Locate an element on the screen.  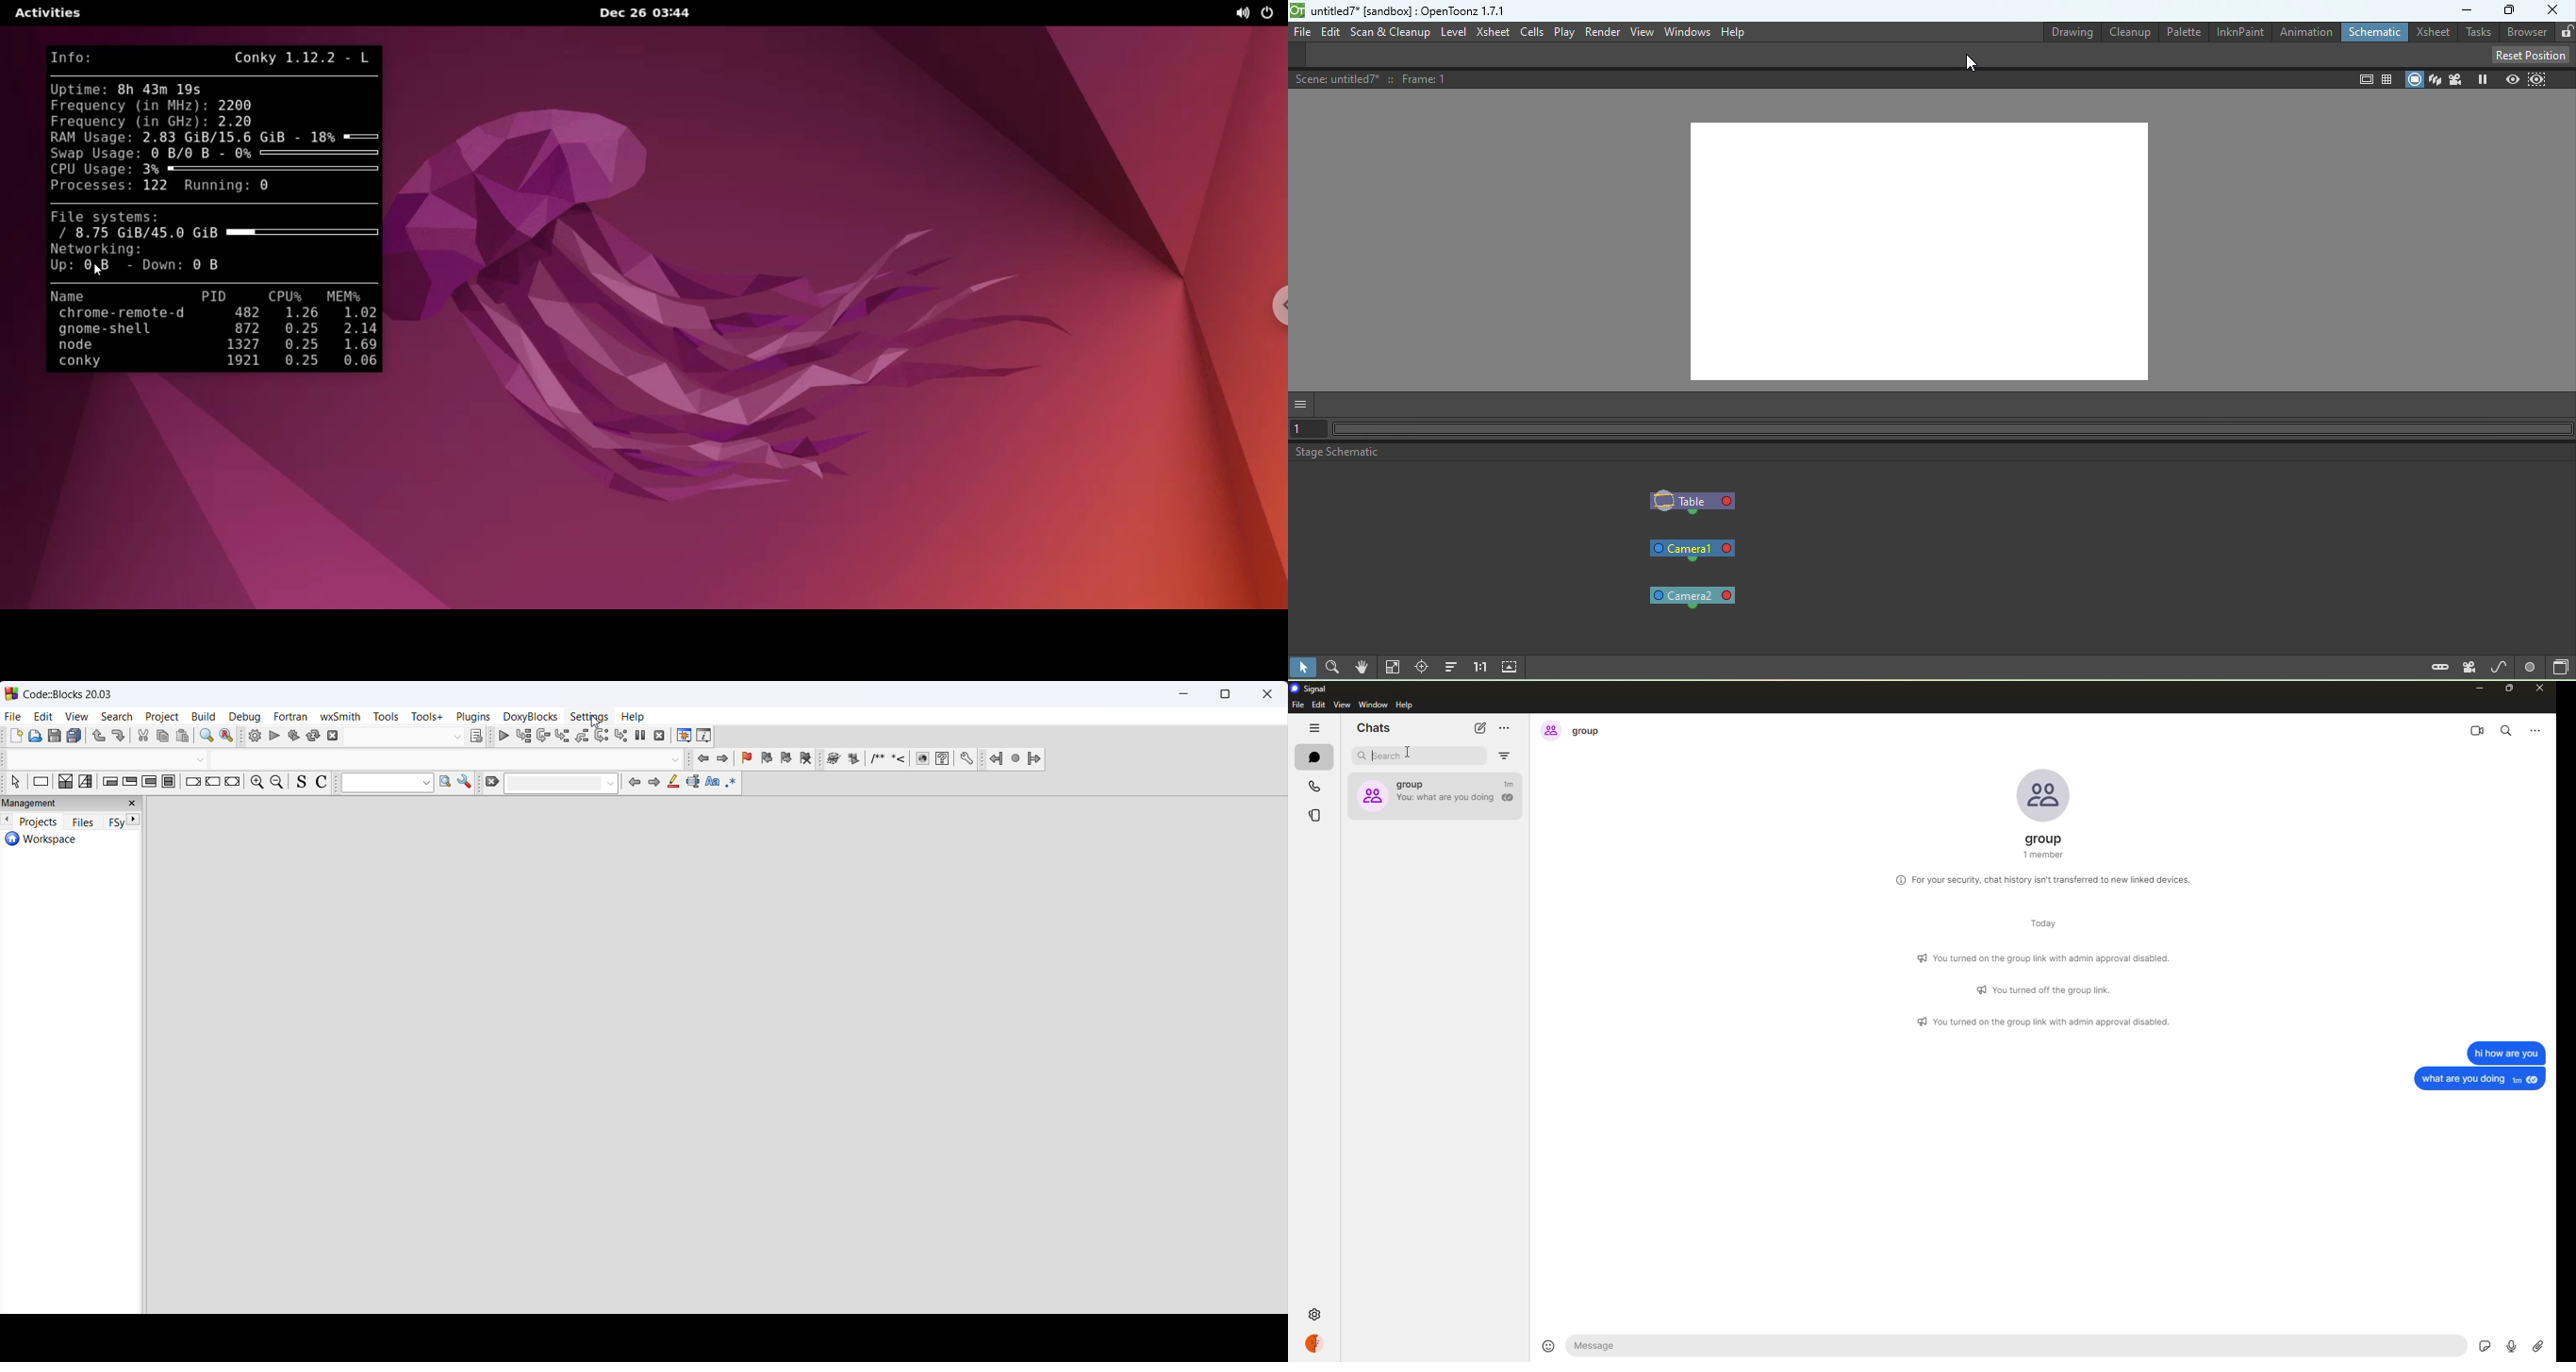
file is located at coordinates (1297, 706).